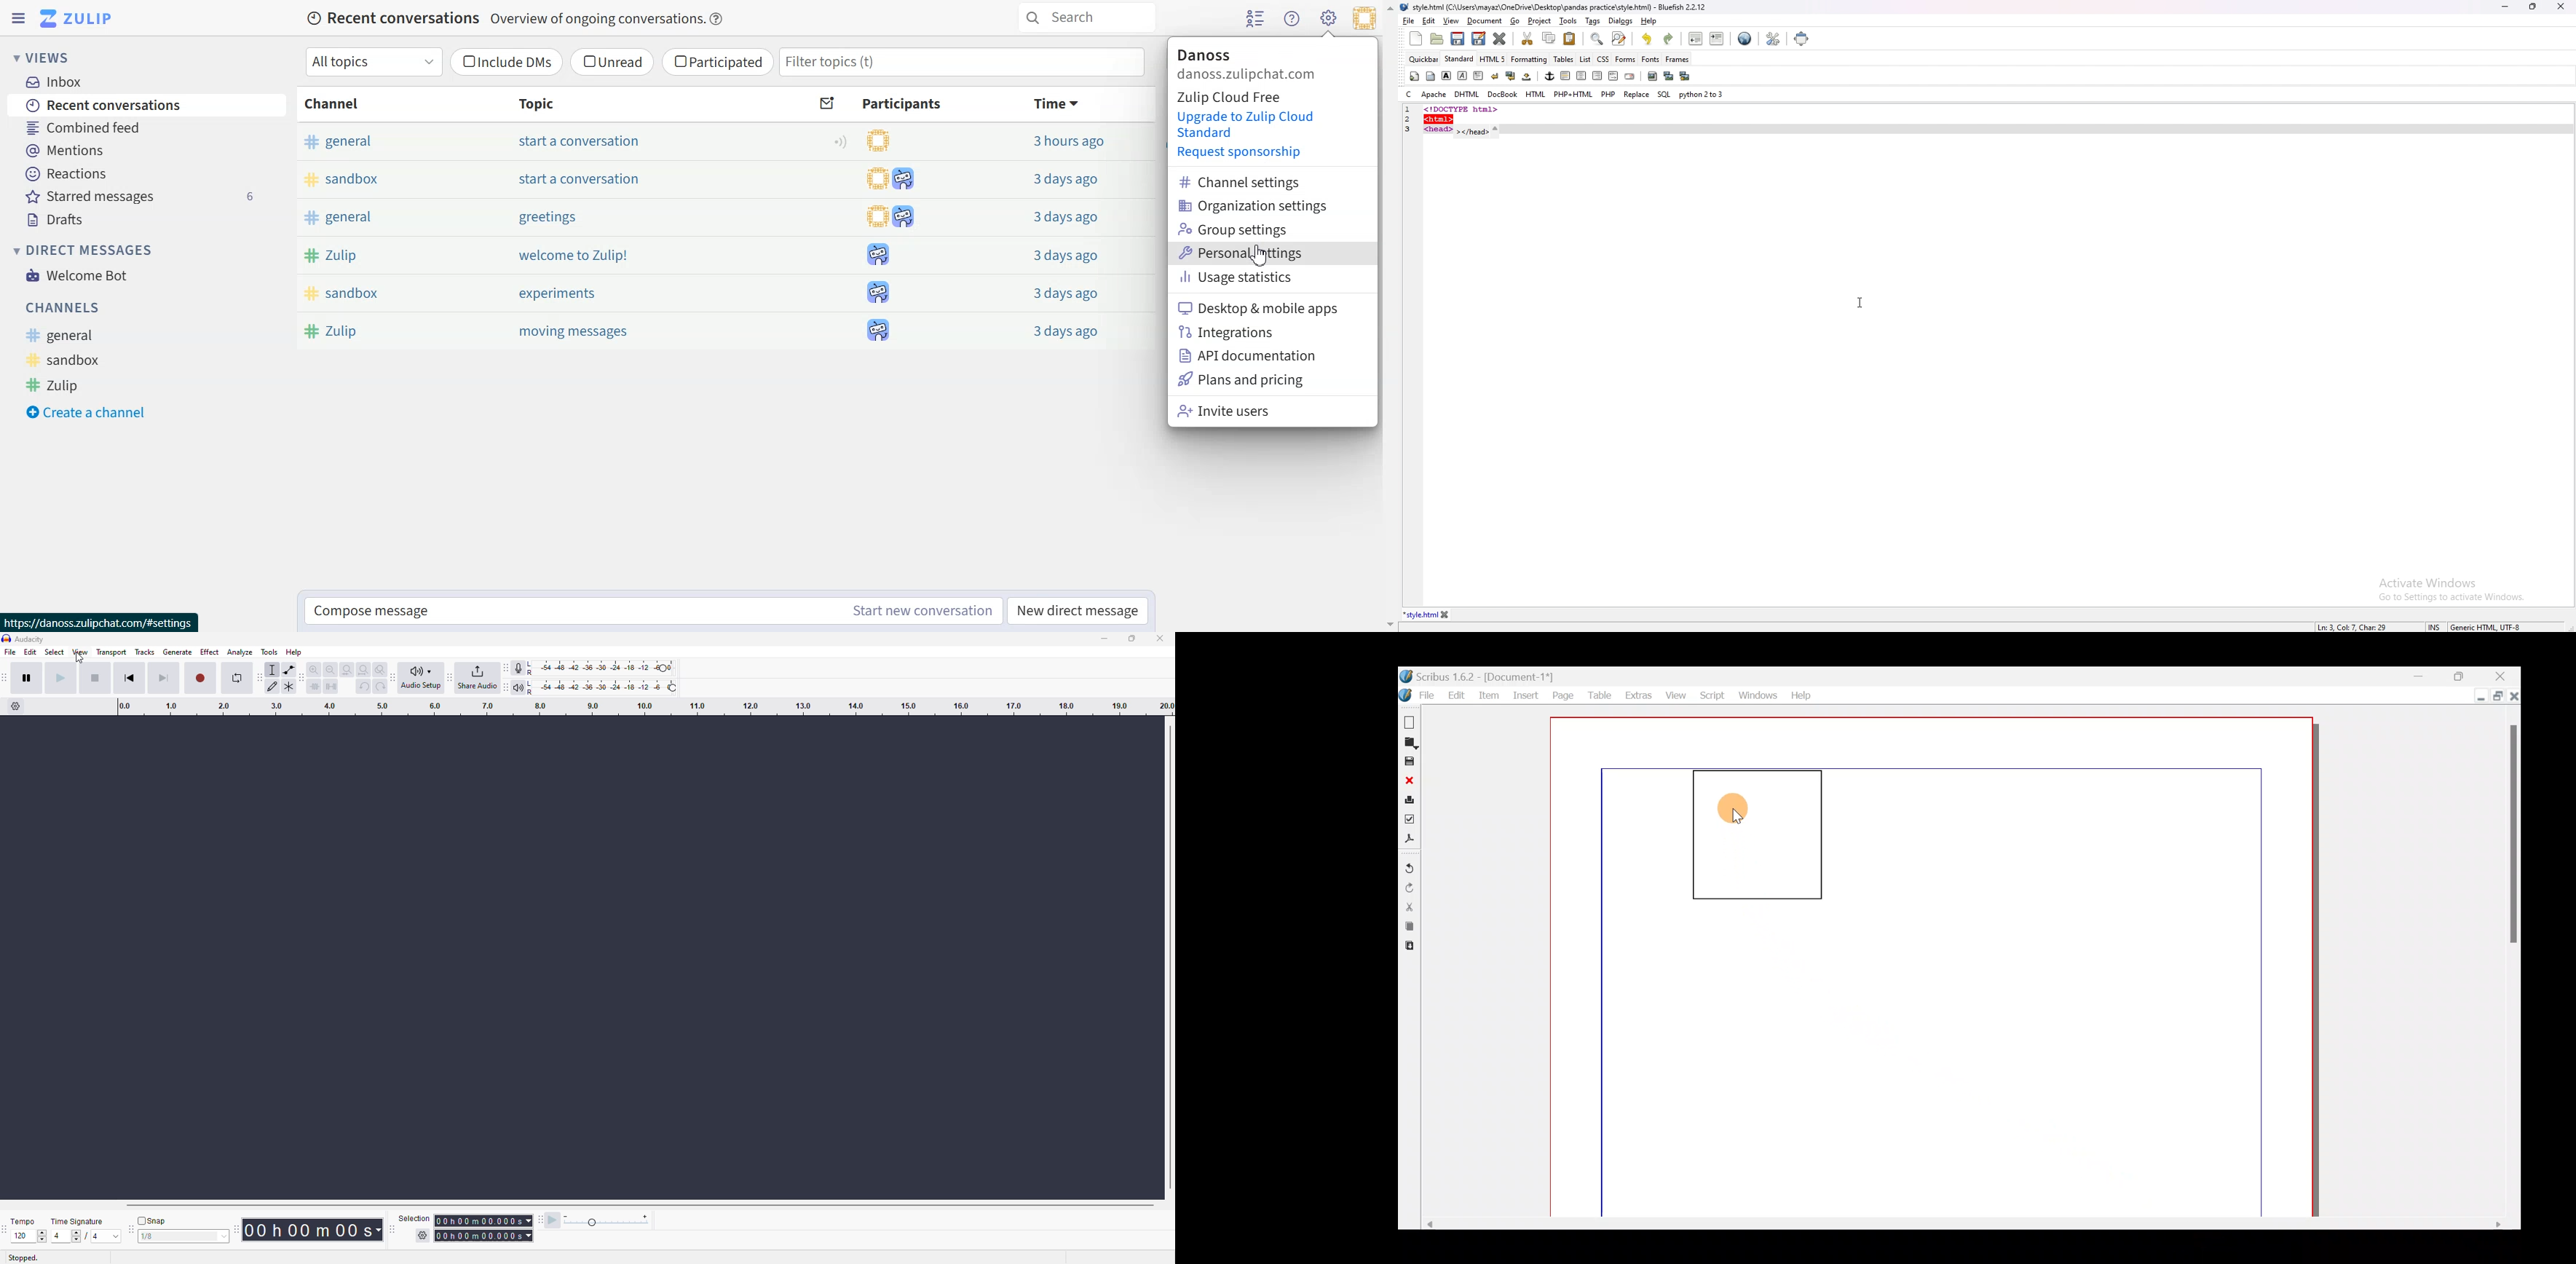 The image size is (2576, 1288). Describe the element at coordinates (840, 142) in the screenshot. I see `Configure topic notification` at that location.